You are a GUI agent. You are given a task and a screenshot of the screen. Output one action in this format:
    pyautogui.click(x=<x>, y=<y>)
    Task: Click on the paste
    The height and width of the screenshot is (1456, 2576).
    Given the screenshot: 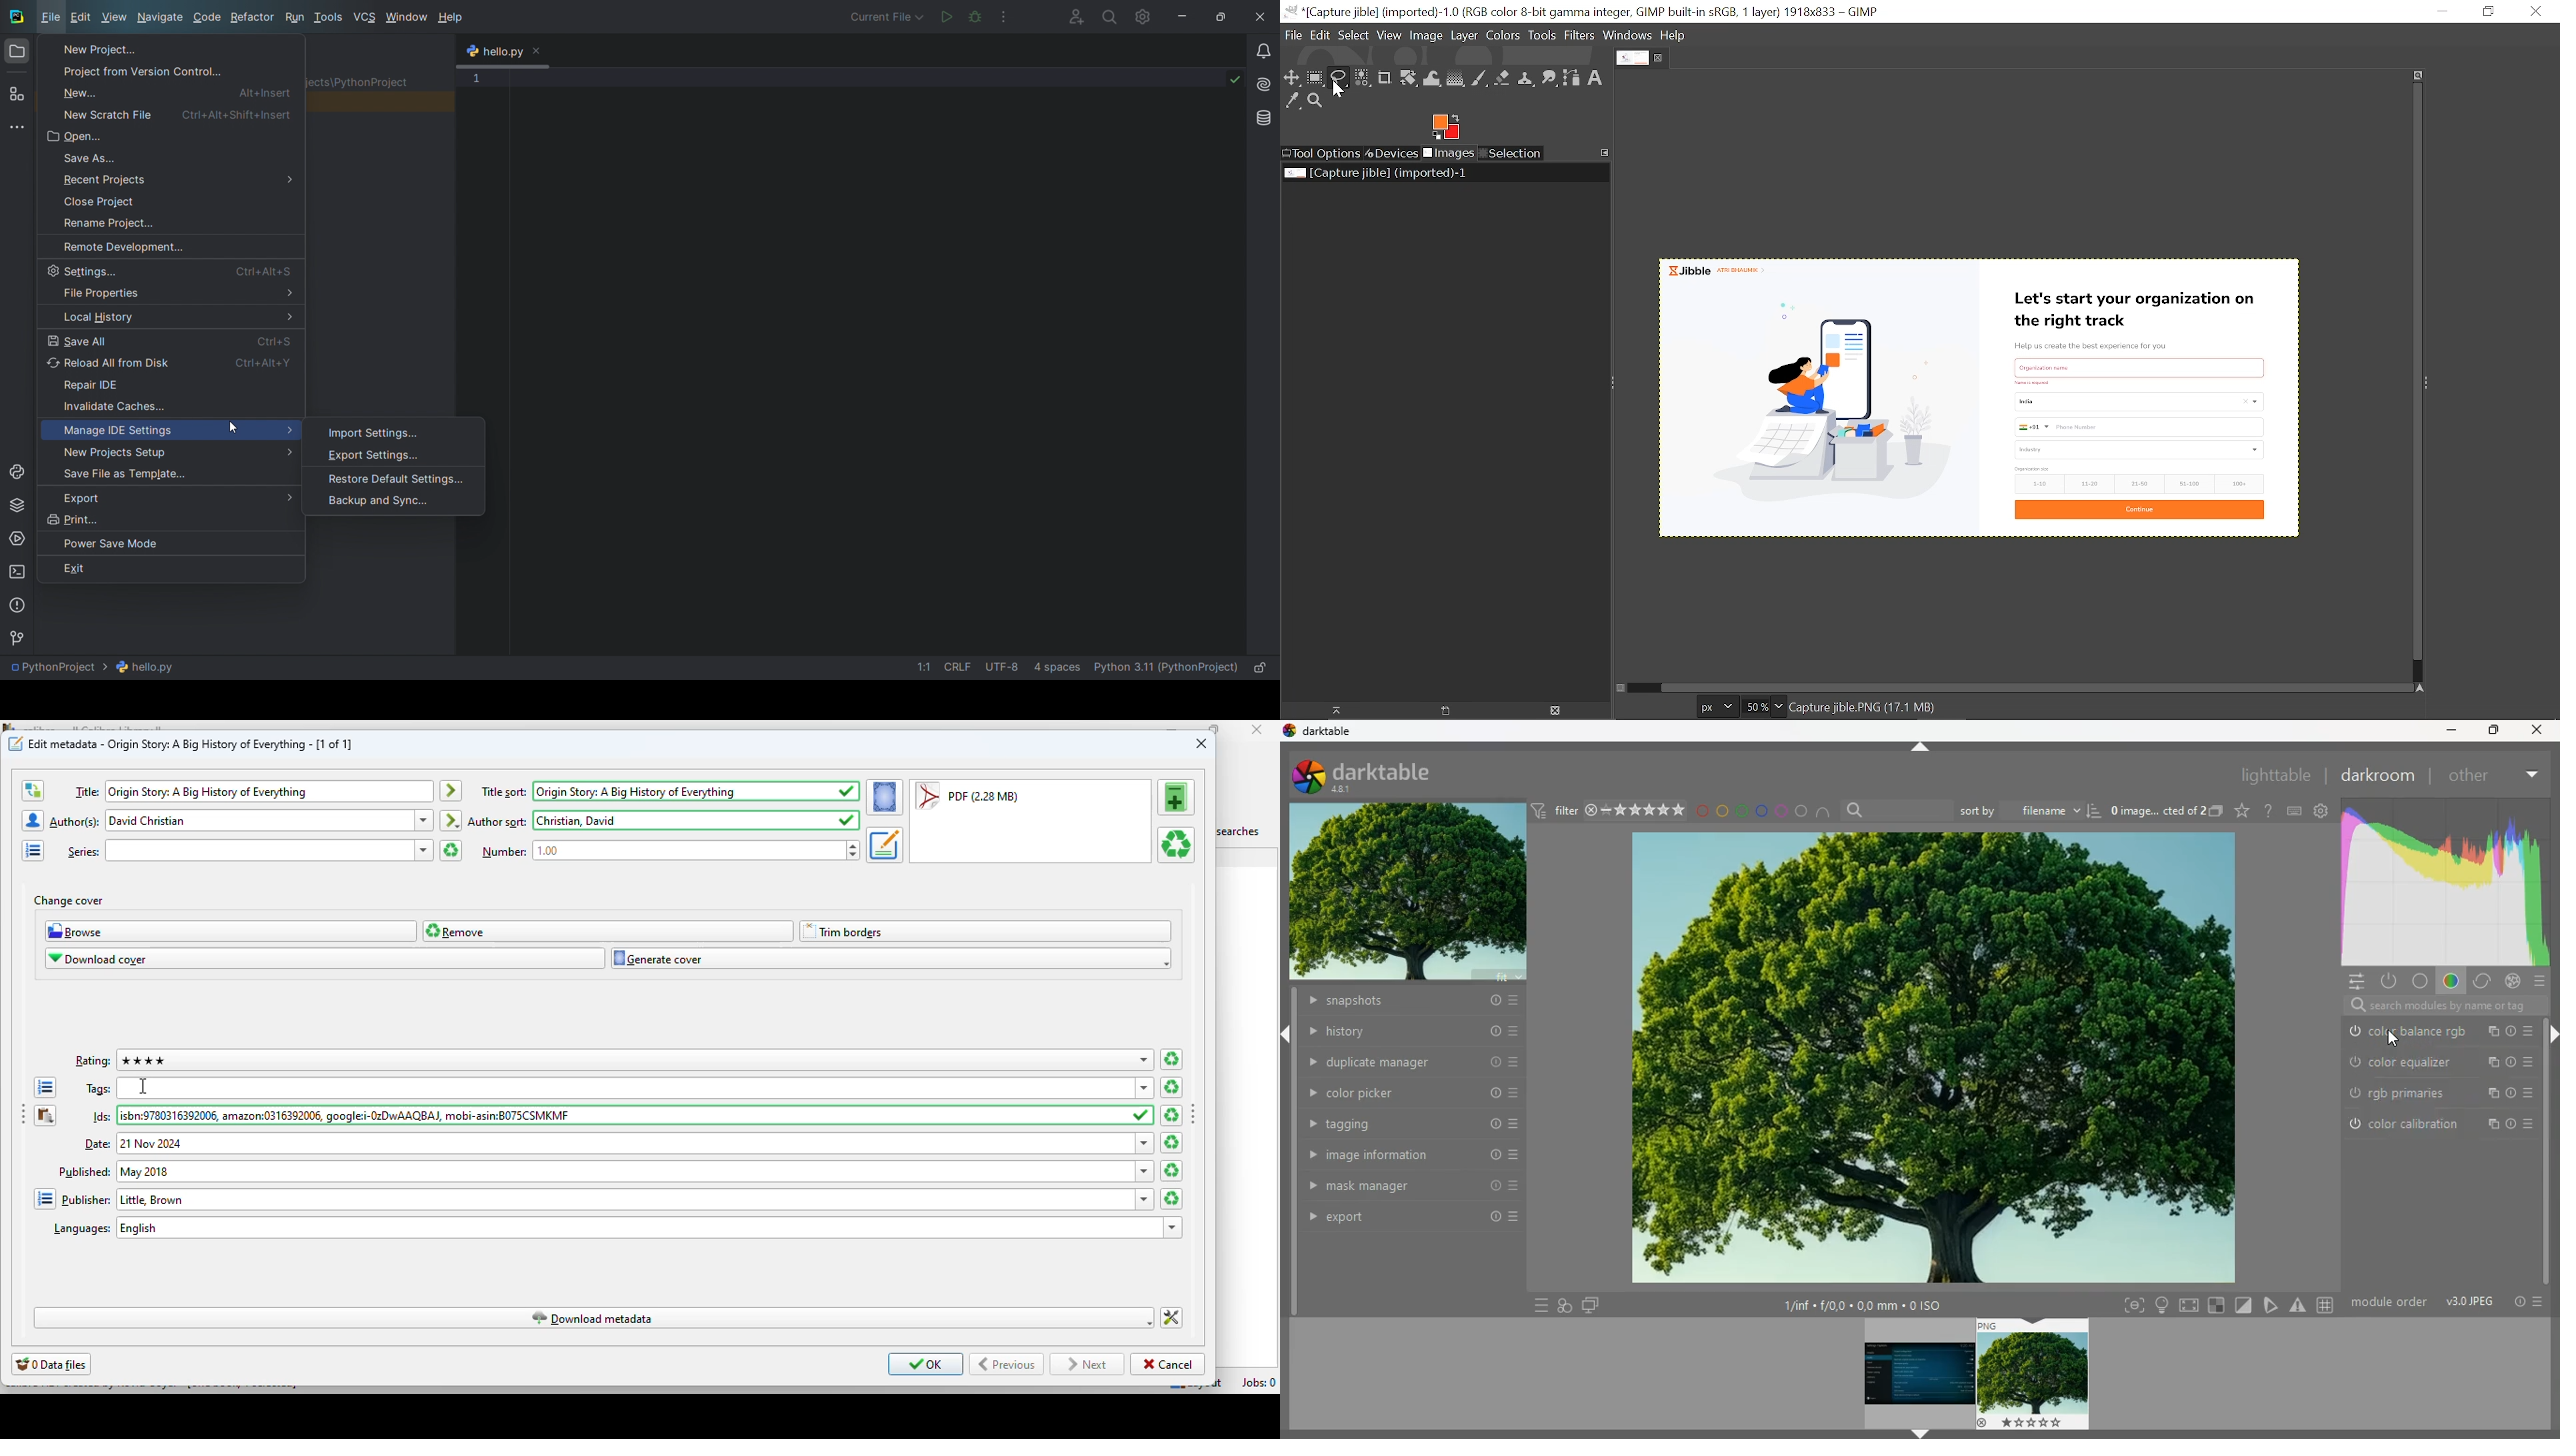 What is the action you would take?
    pyautogui.click(x=44, y=1115)
    